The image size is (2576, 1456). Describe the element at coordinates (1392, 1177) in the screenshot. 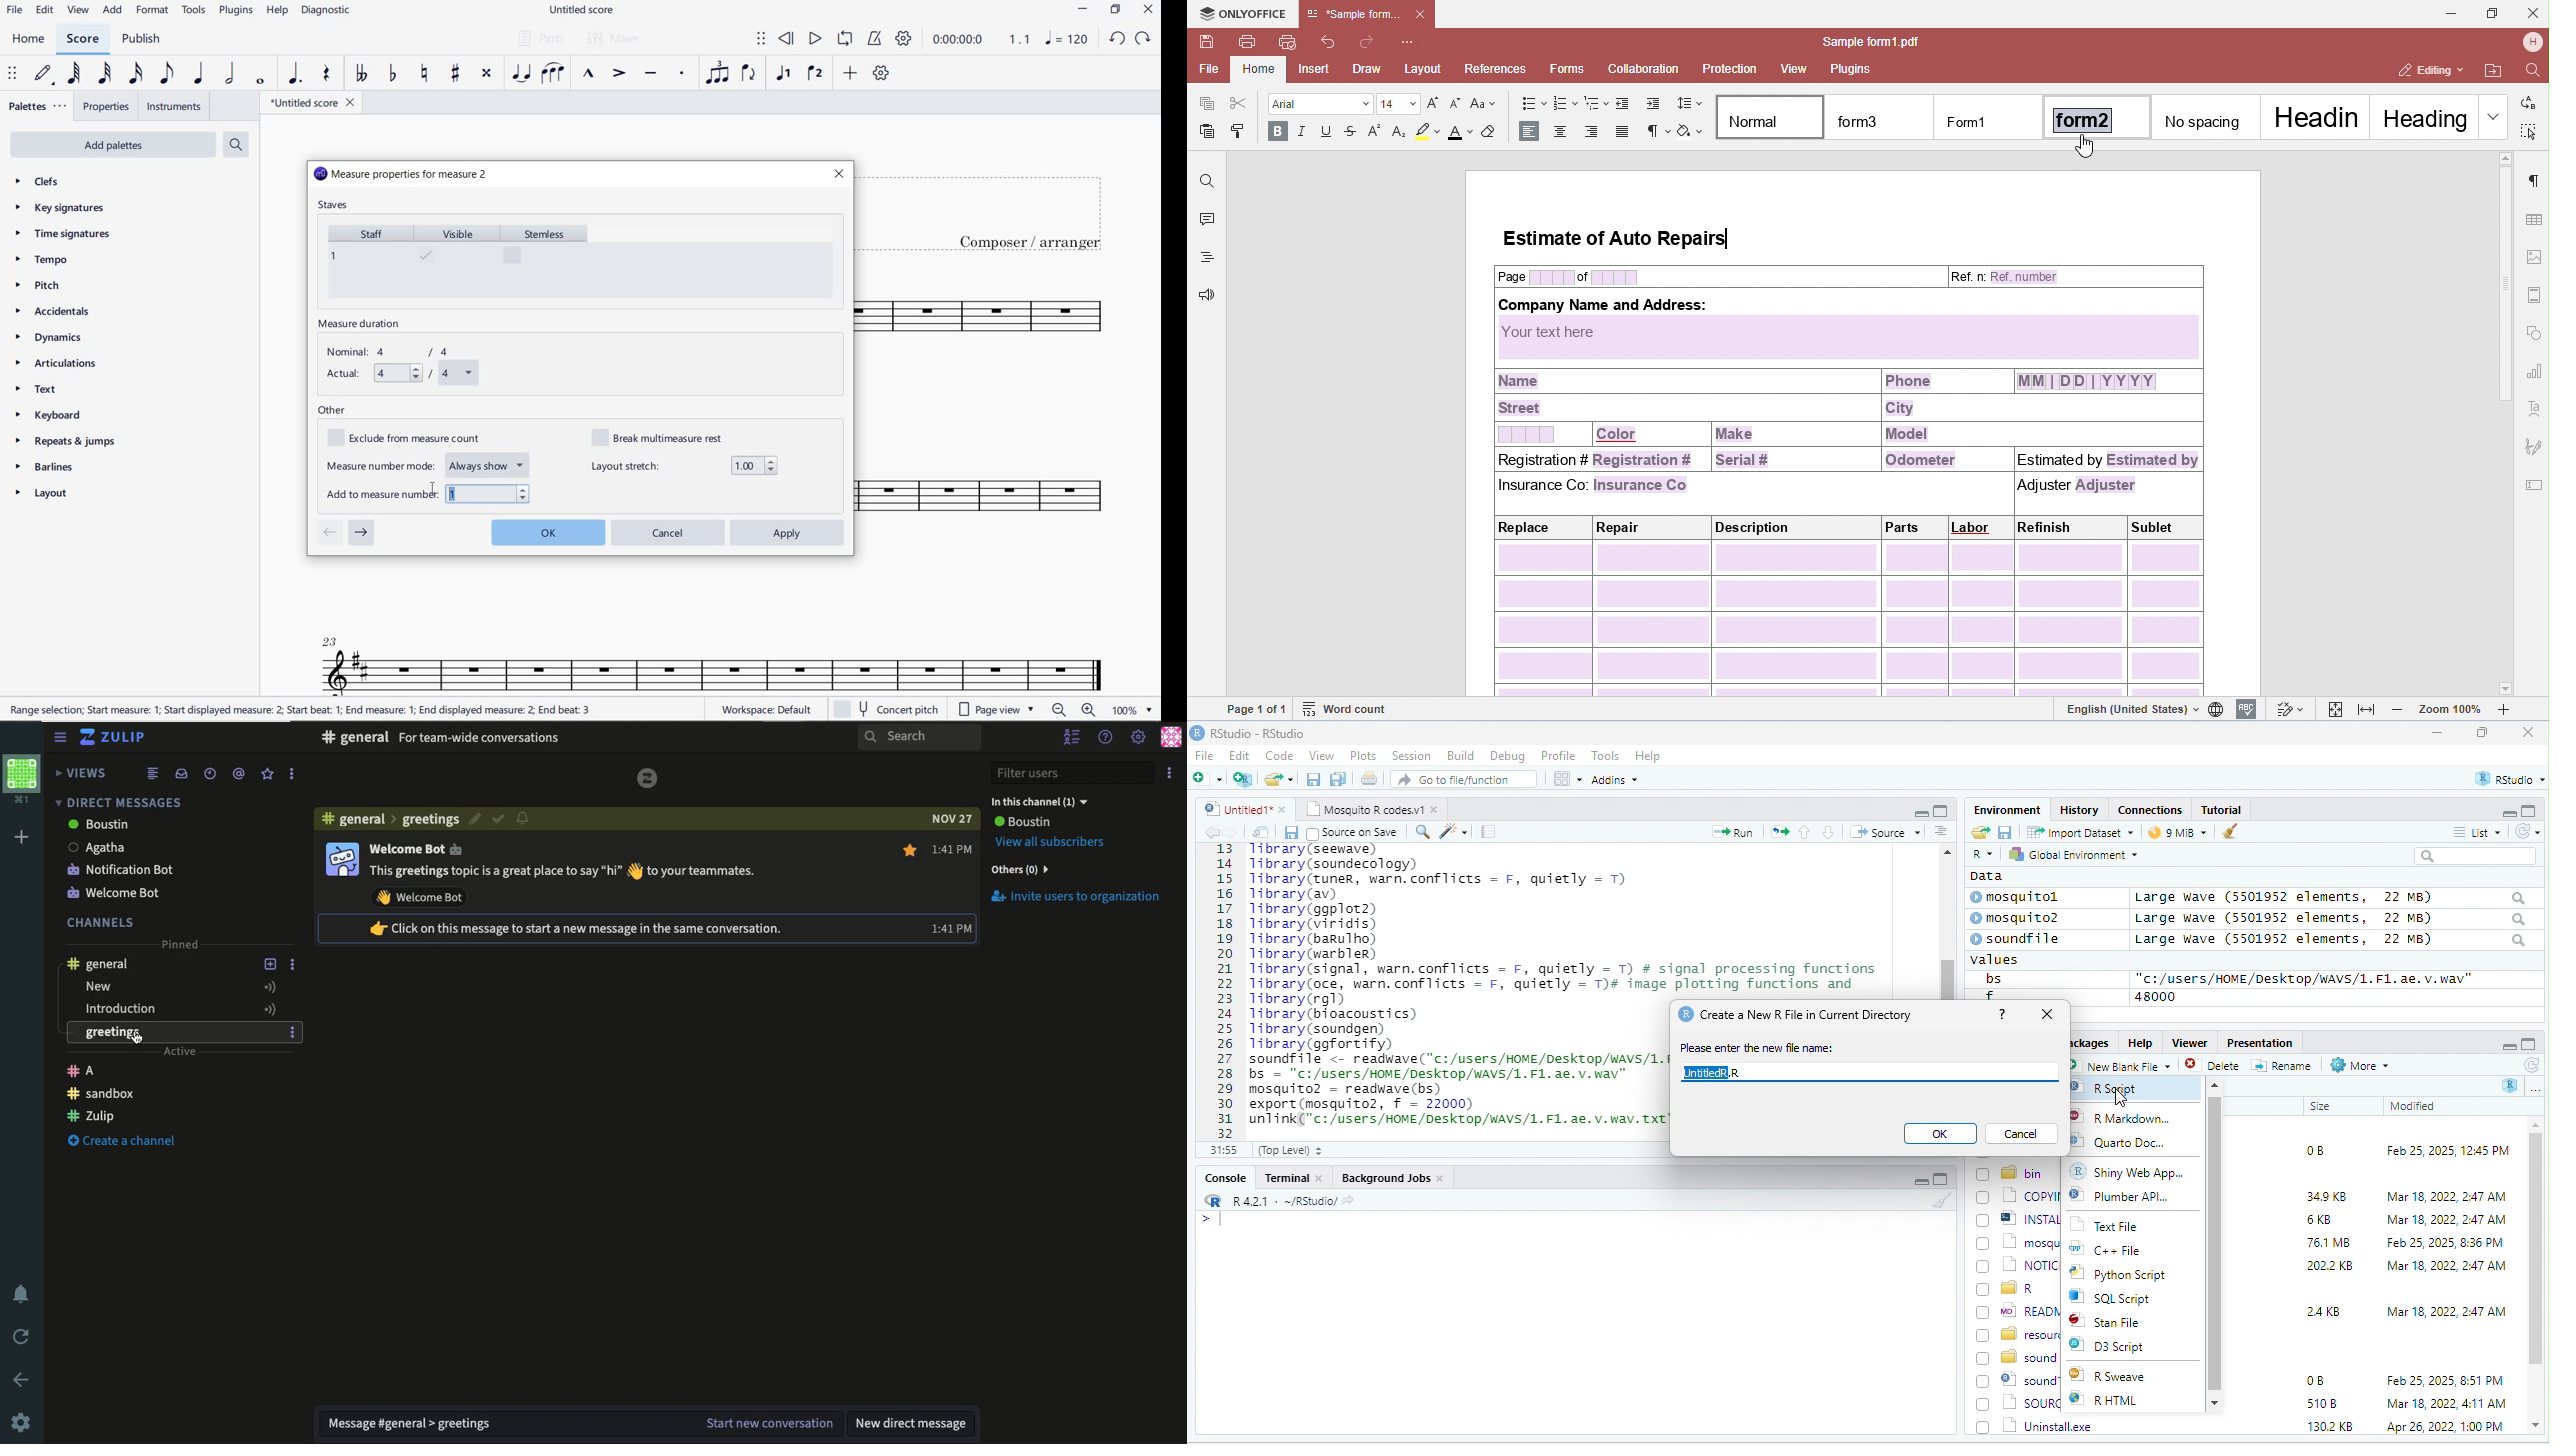

I see `Background Jobs` at that location.